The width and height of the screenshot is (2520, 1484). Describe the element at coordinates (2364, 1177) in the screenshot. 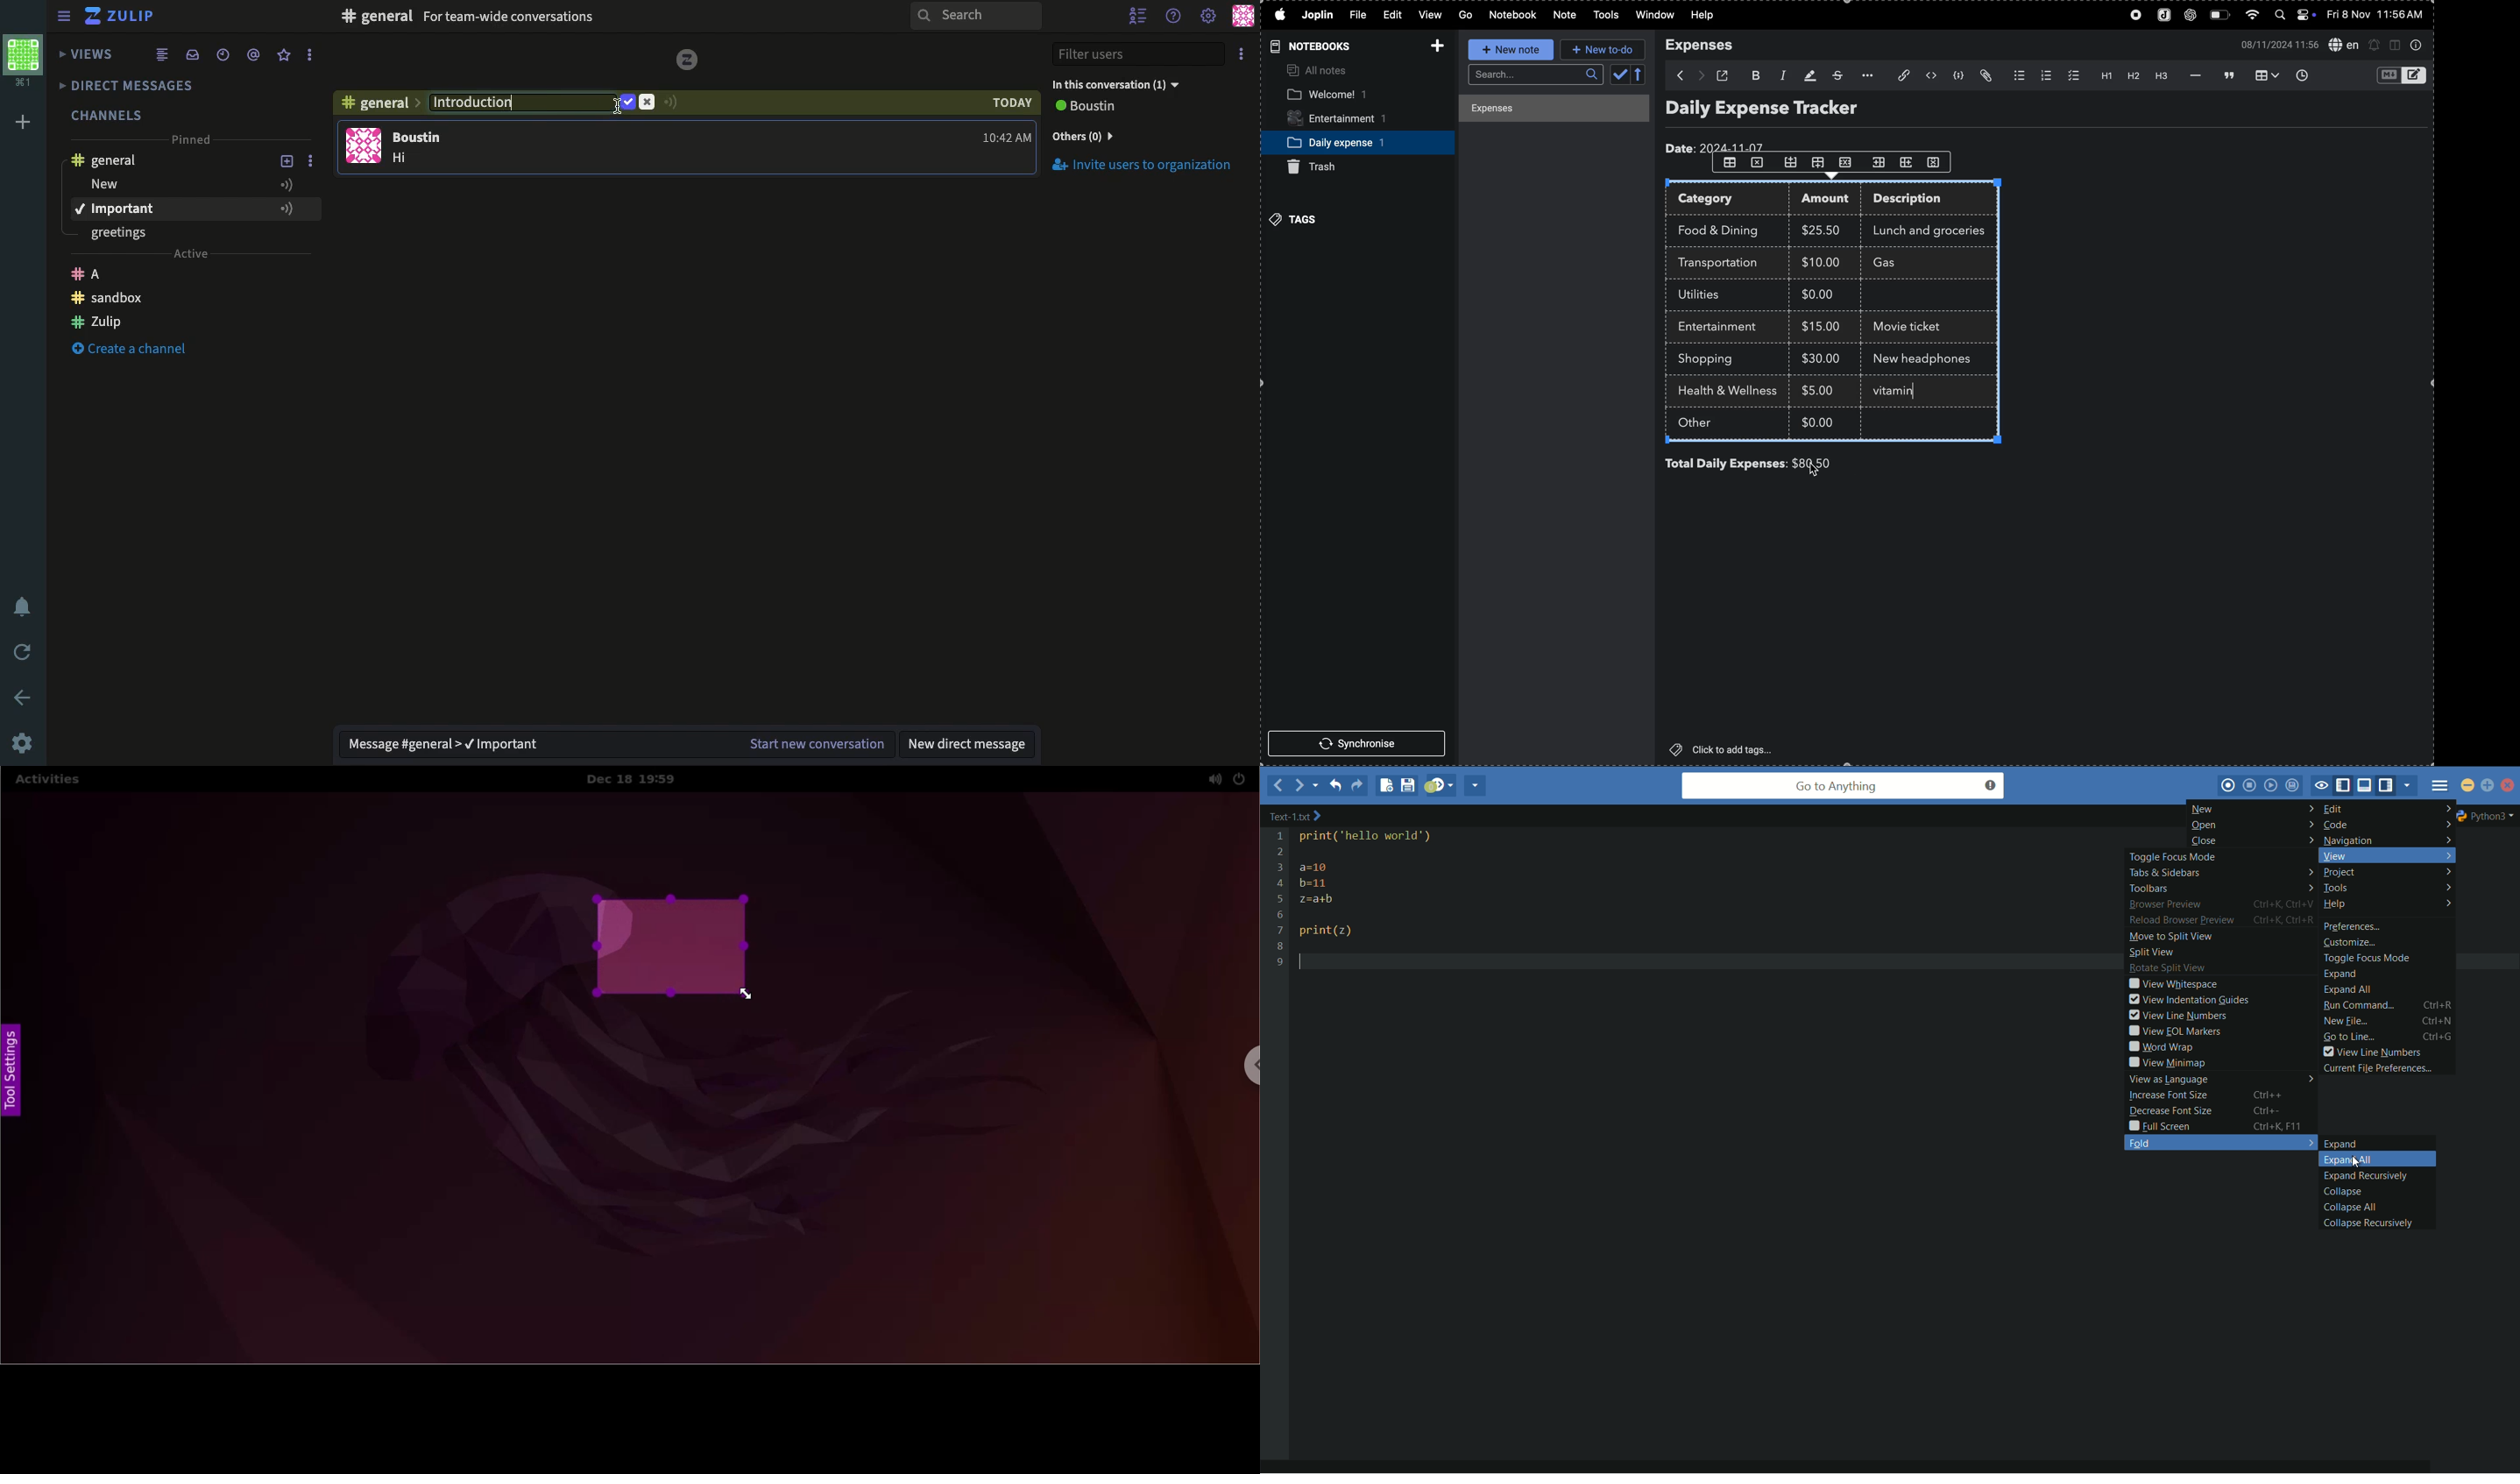

I see `expand recursively` at that location.